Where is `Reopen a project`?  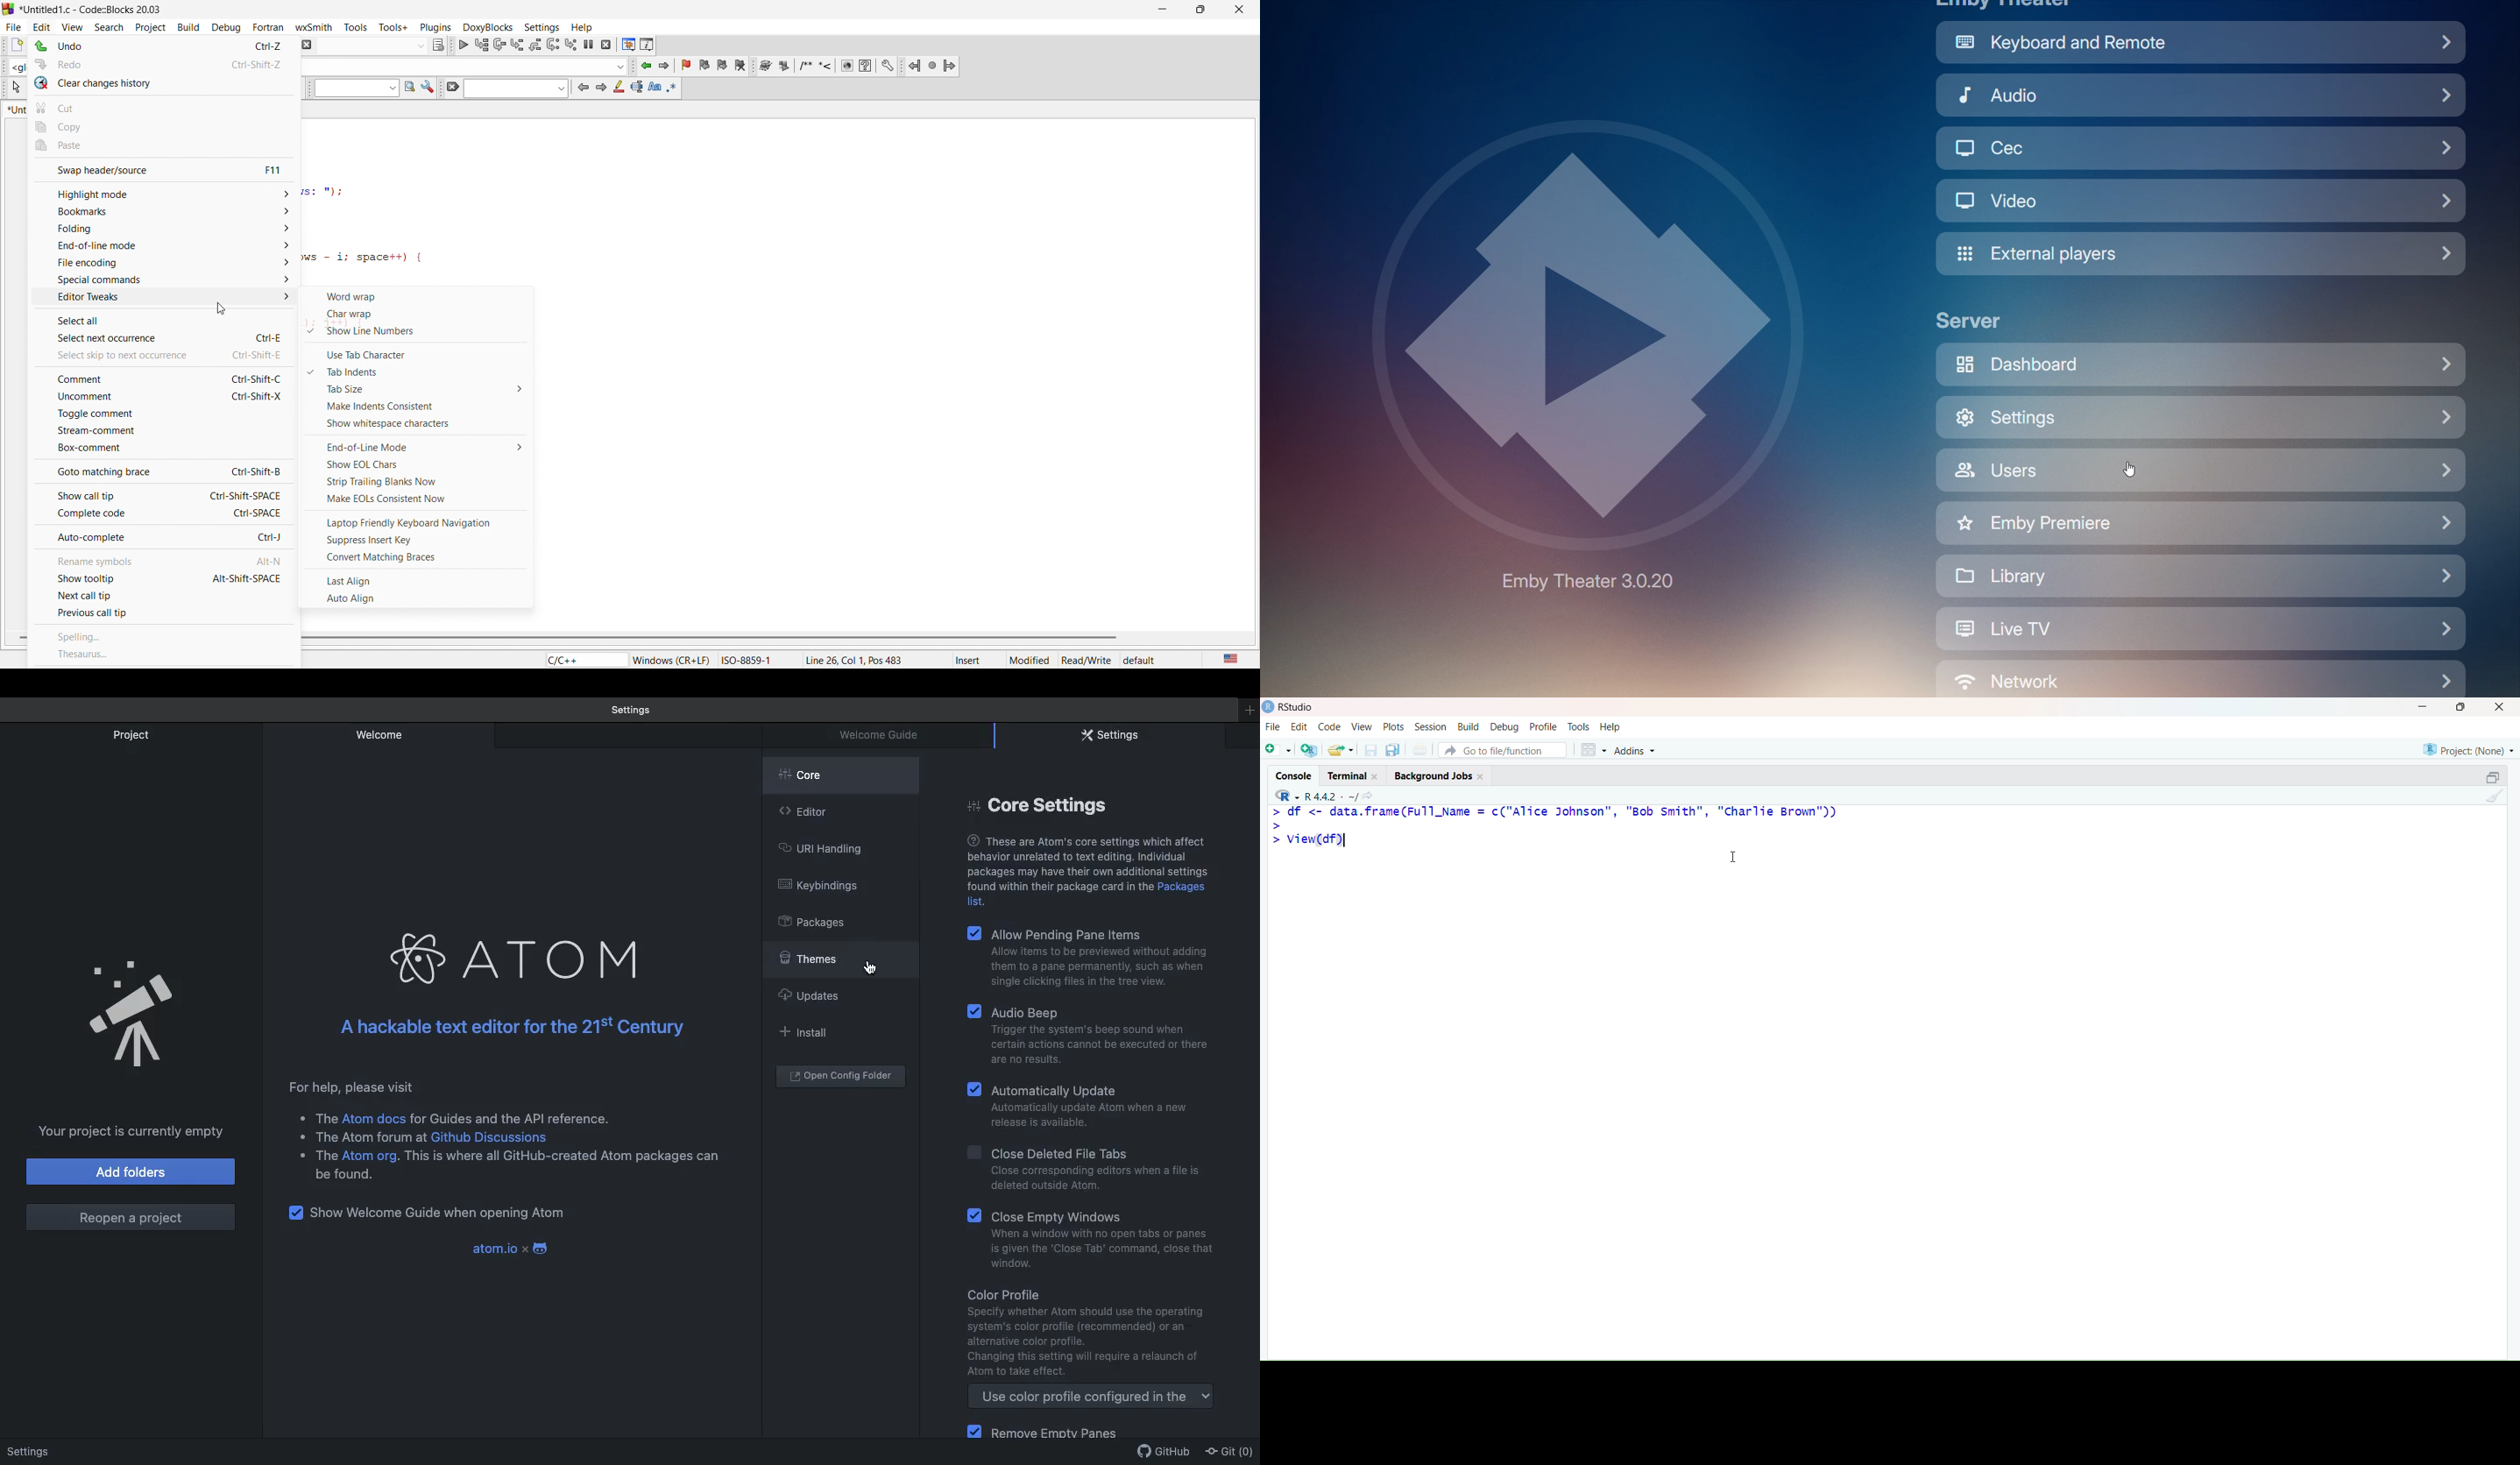
Reopen a project is located at coordinates (132, 1215).